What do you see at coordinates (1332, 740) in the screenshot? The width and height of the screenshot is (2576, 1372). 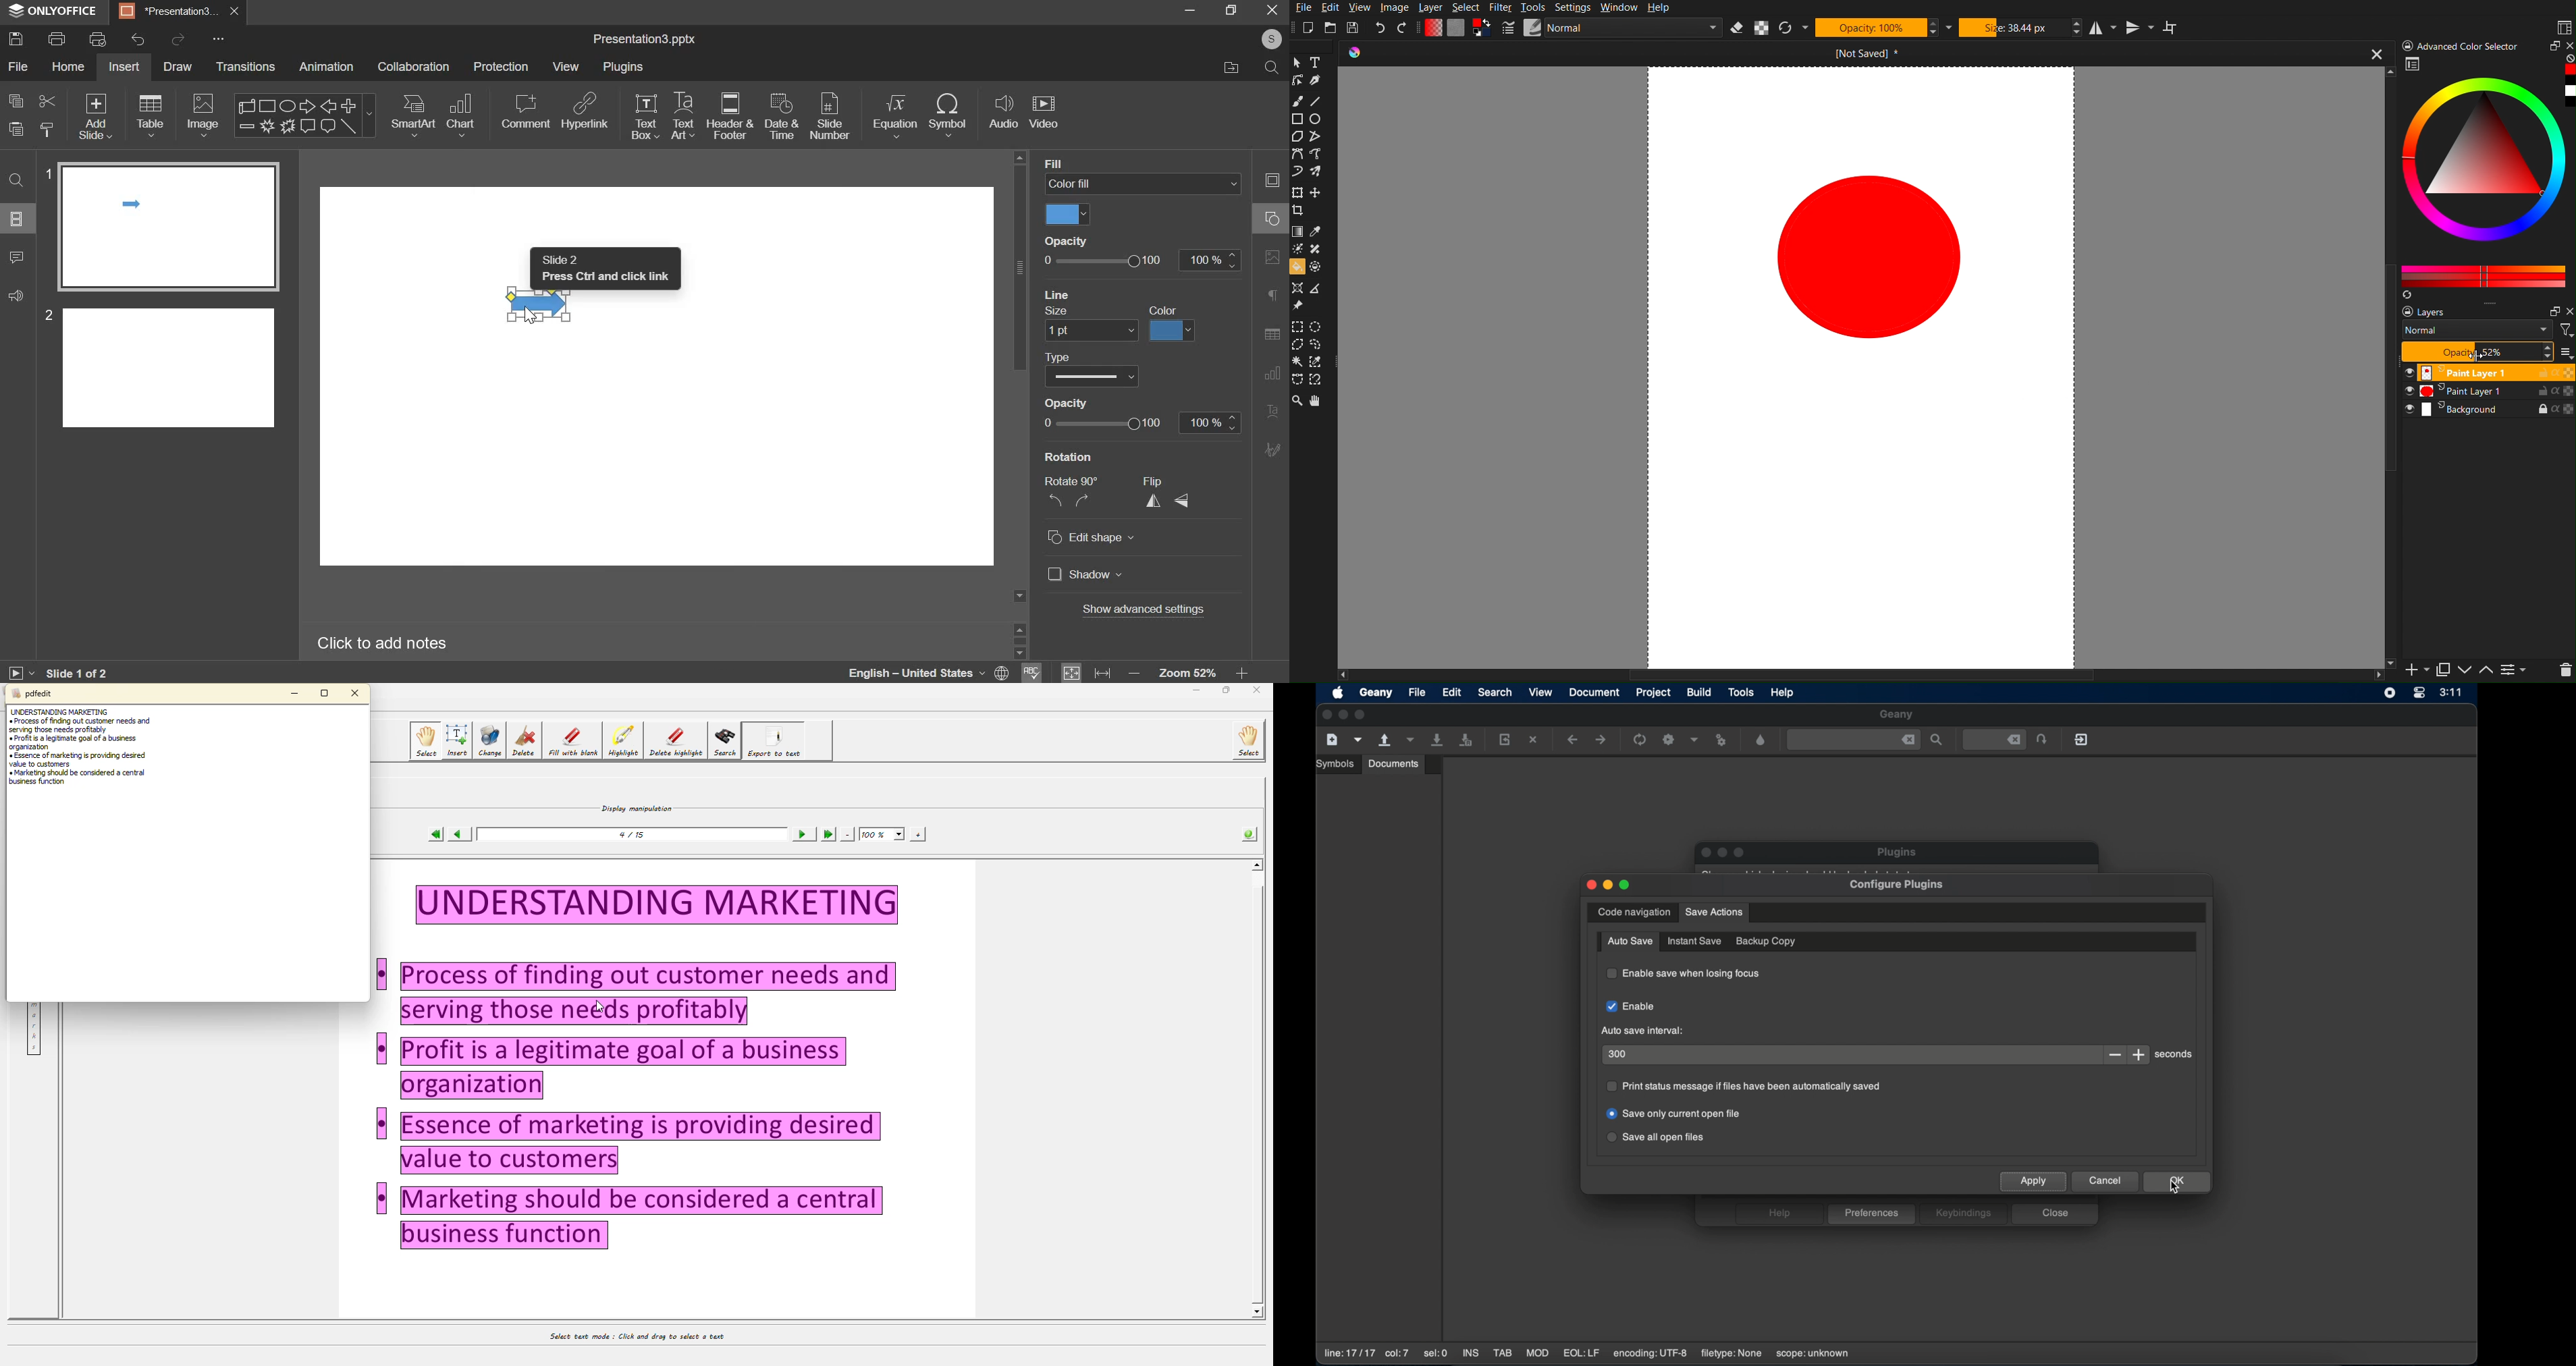 I see `create a new file` at bounding box center [1332, 740].